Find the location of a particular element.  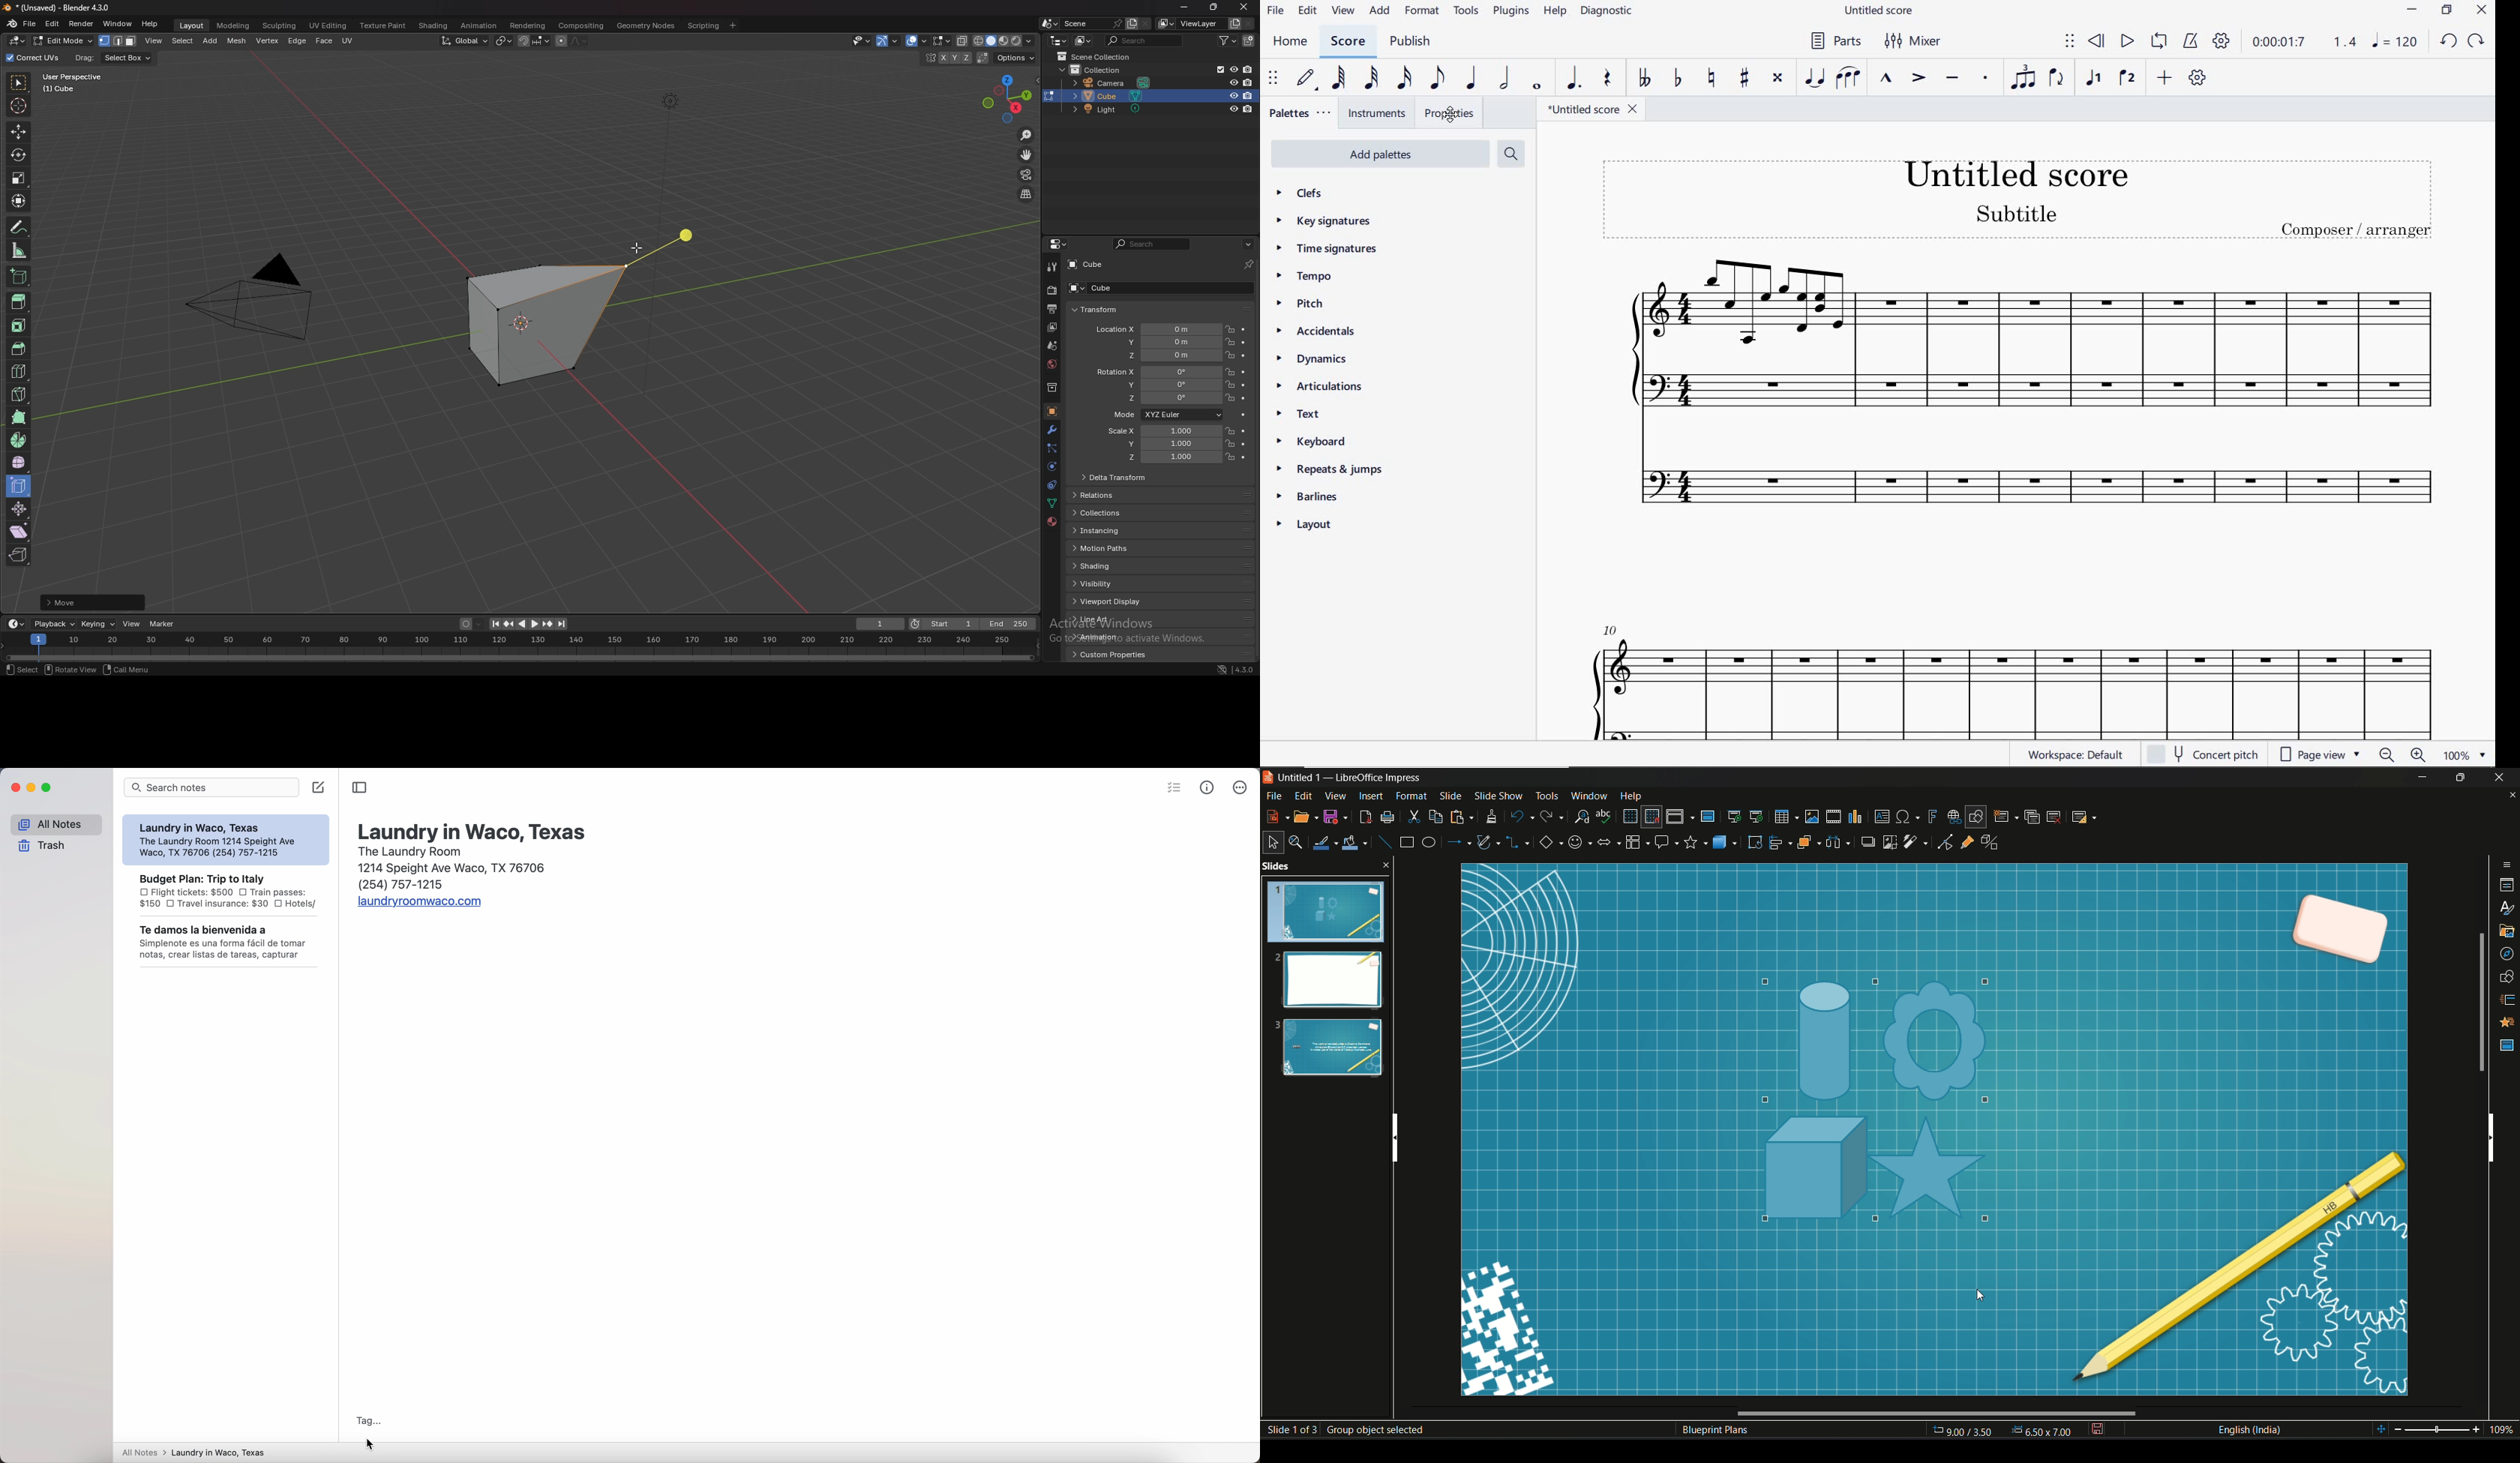

Horizontal Scroll is located at coordinates (1934, 1414).